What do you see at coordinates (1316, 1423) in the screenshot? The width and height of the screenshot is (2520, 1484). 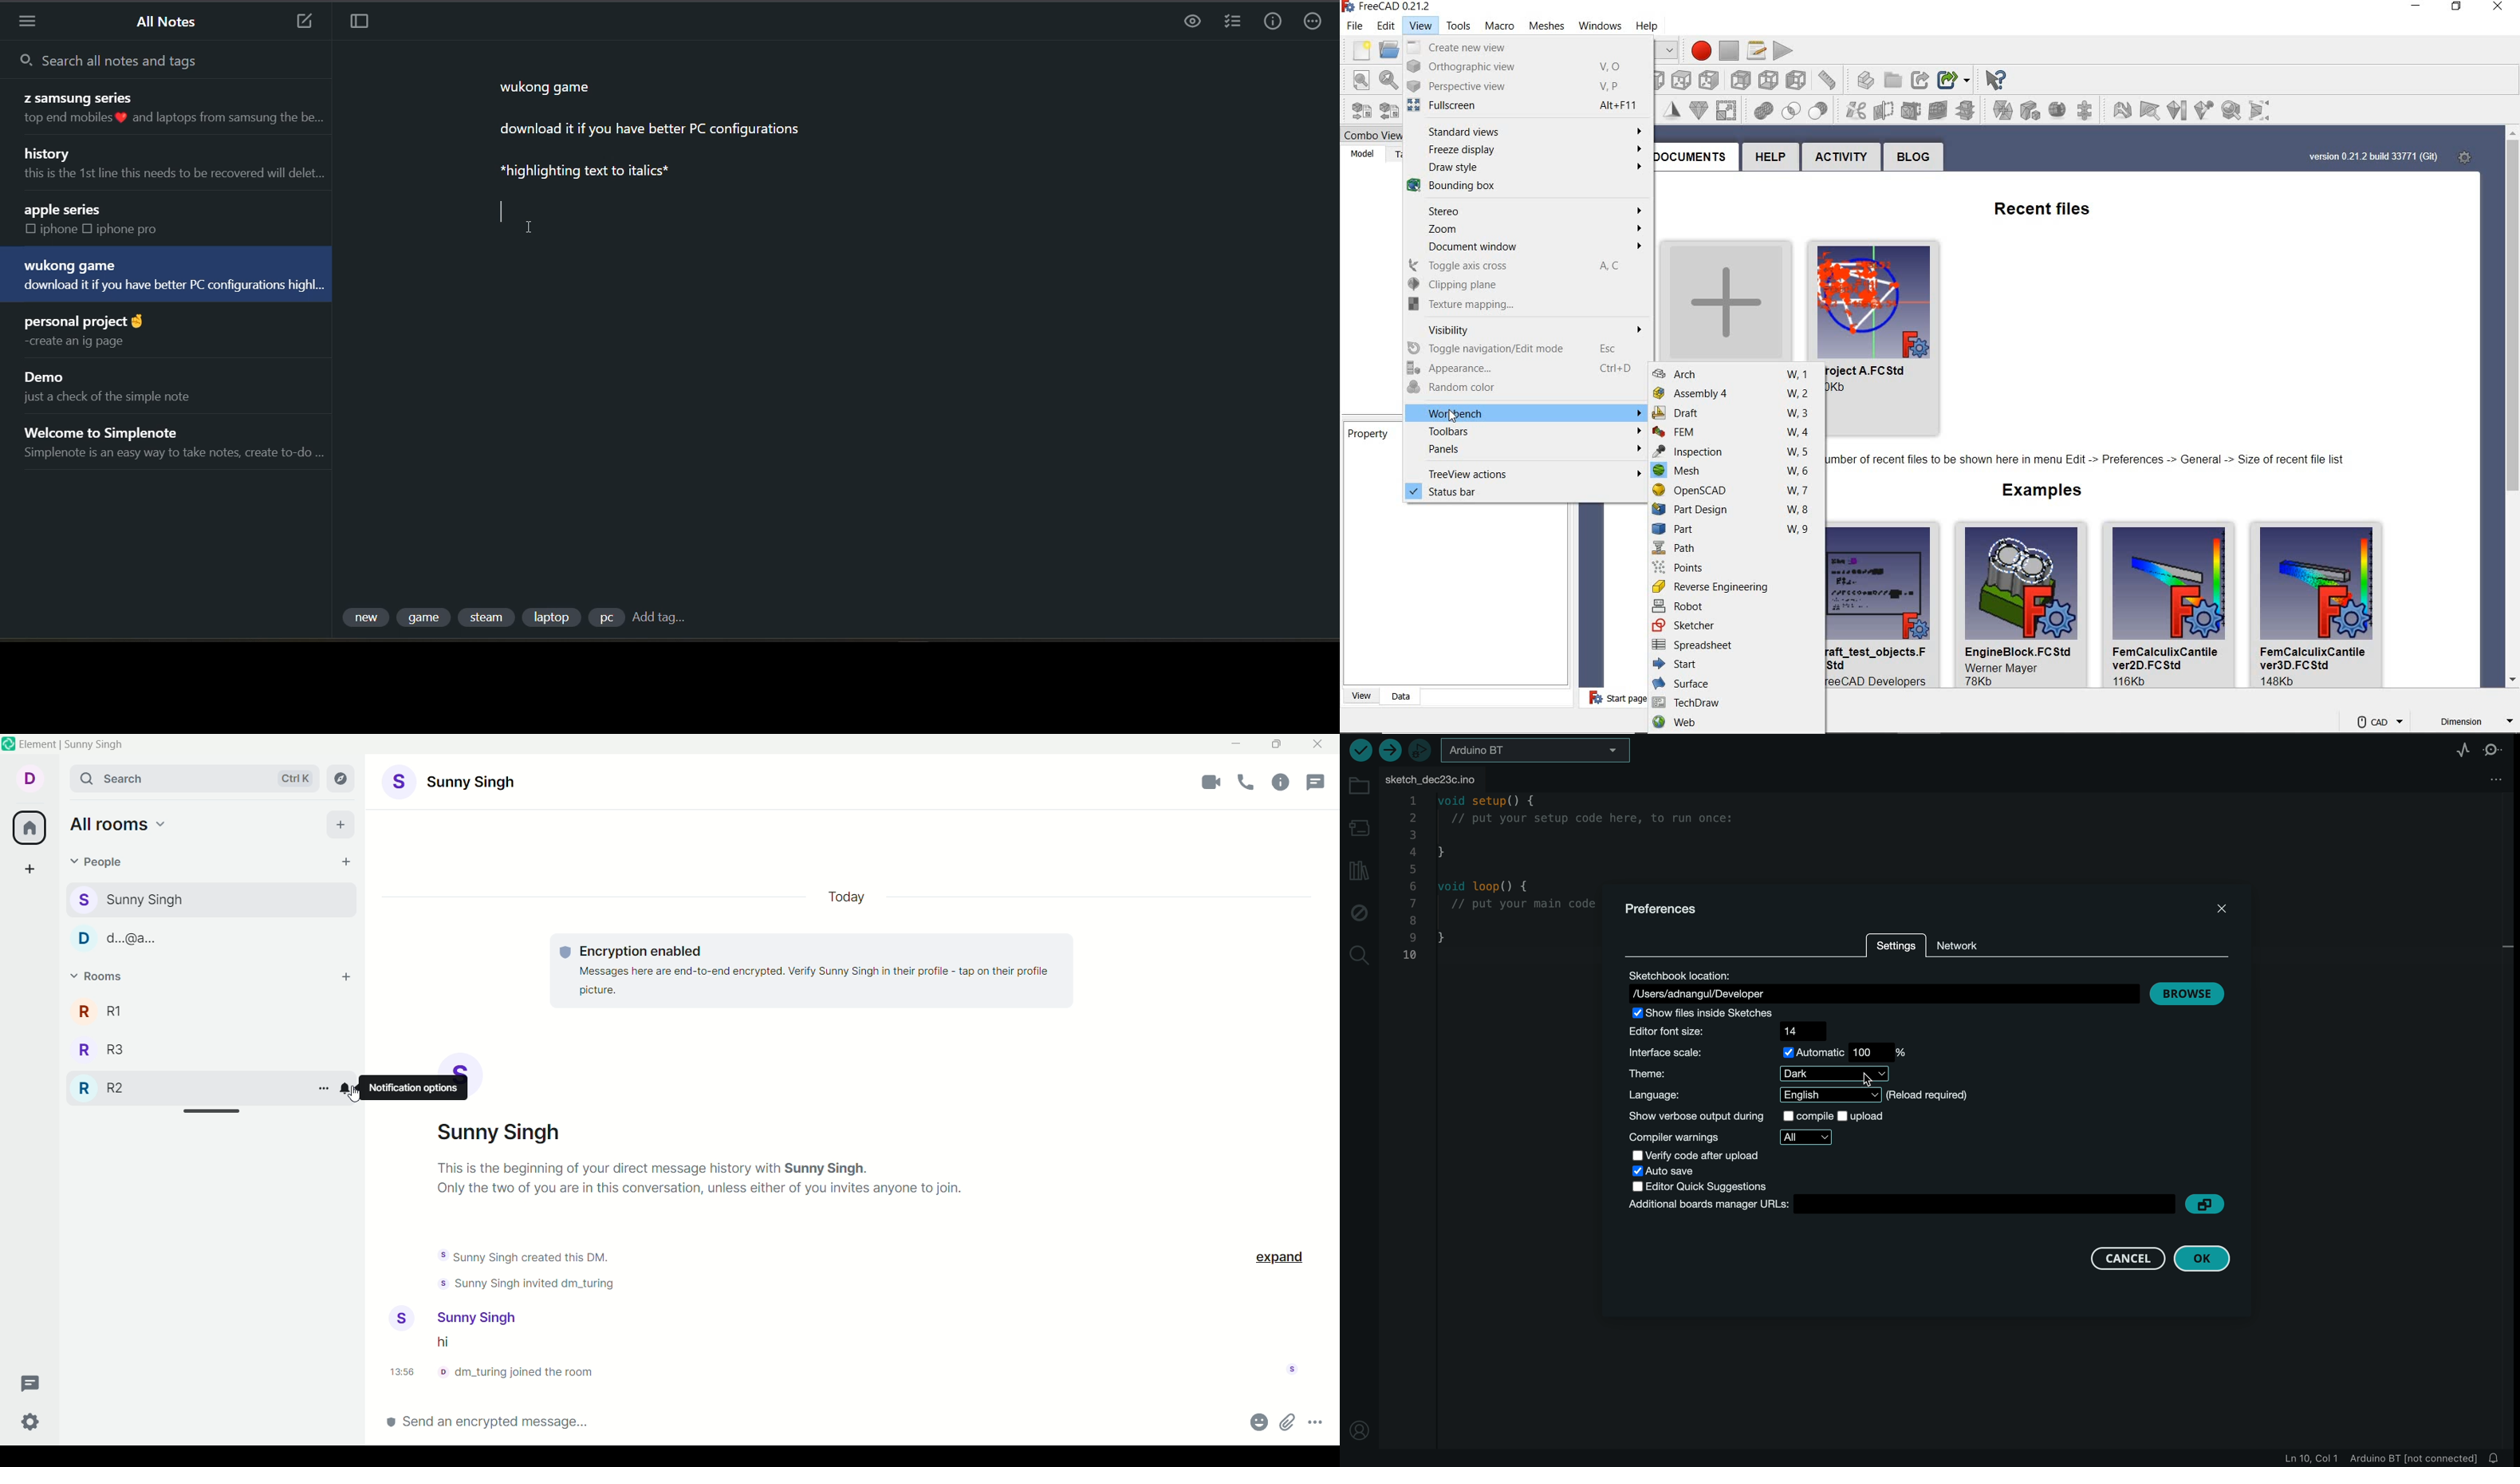 I see `options` at bounding box center [1316, 1423].